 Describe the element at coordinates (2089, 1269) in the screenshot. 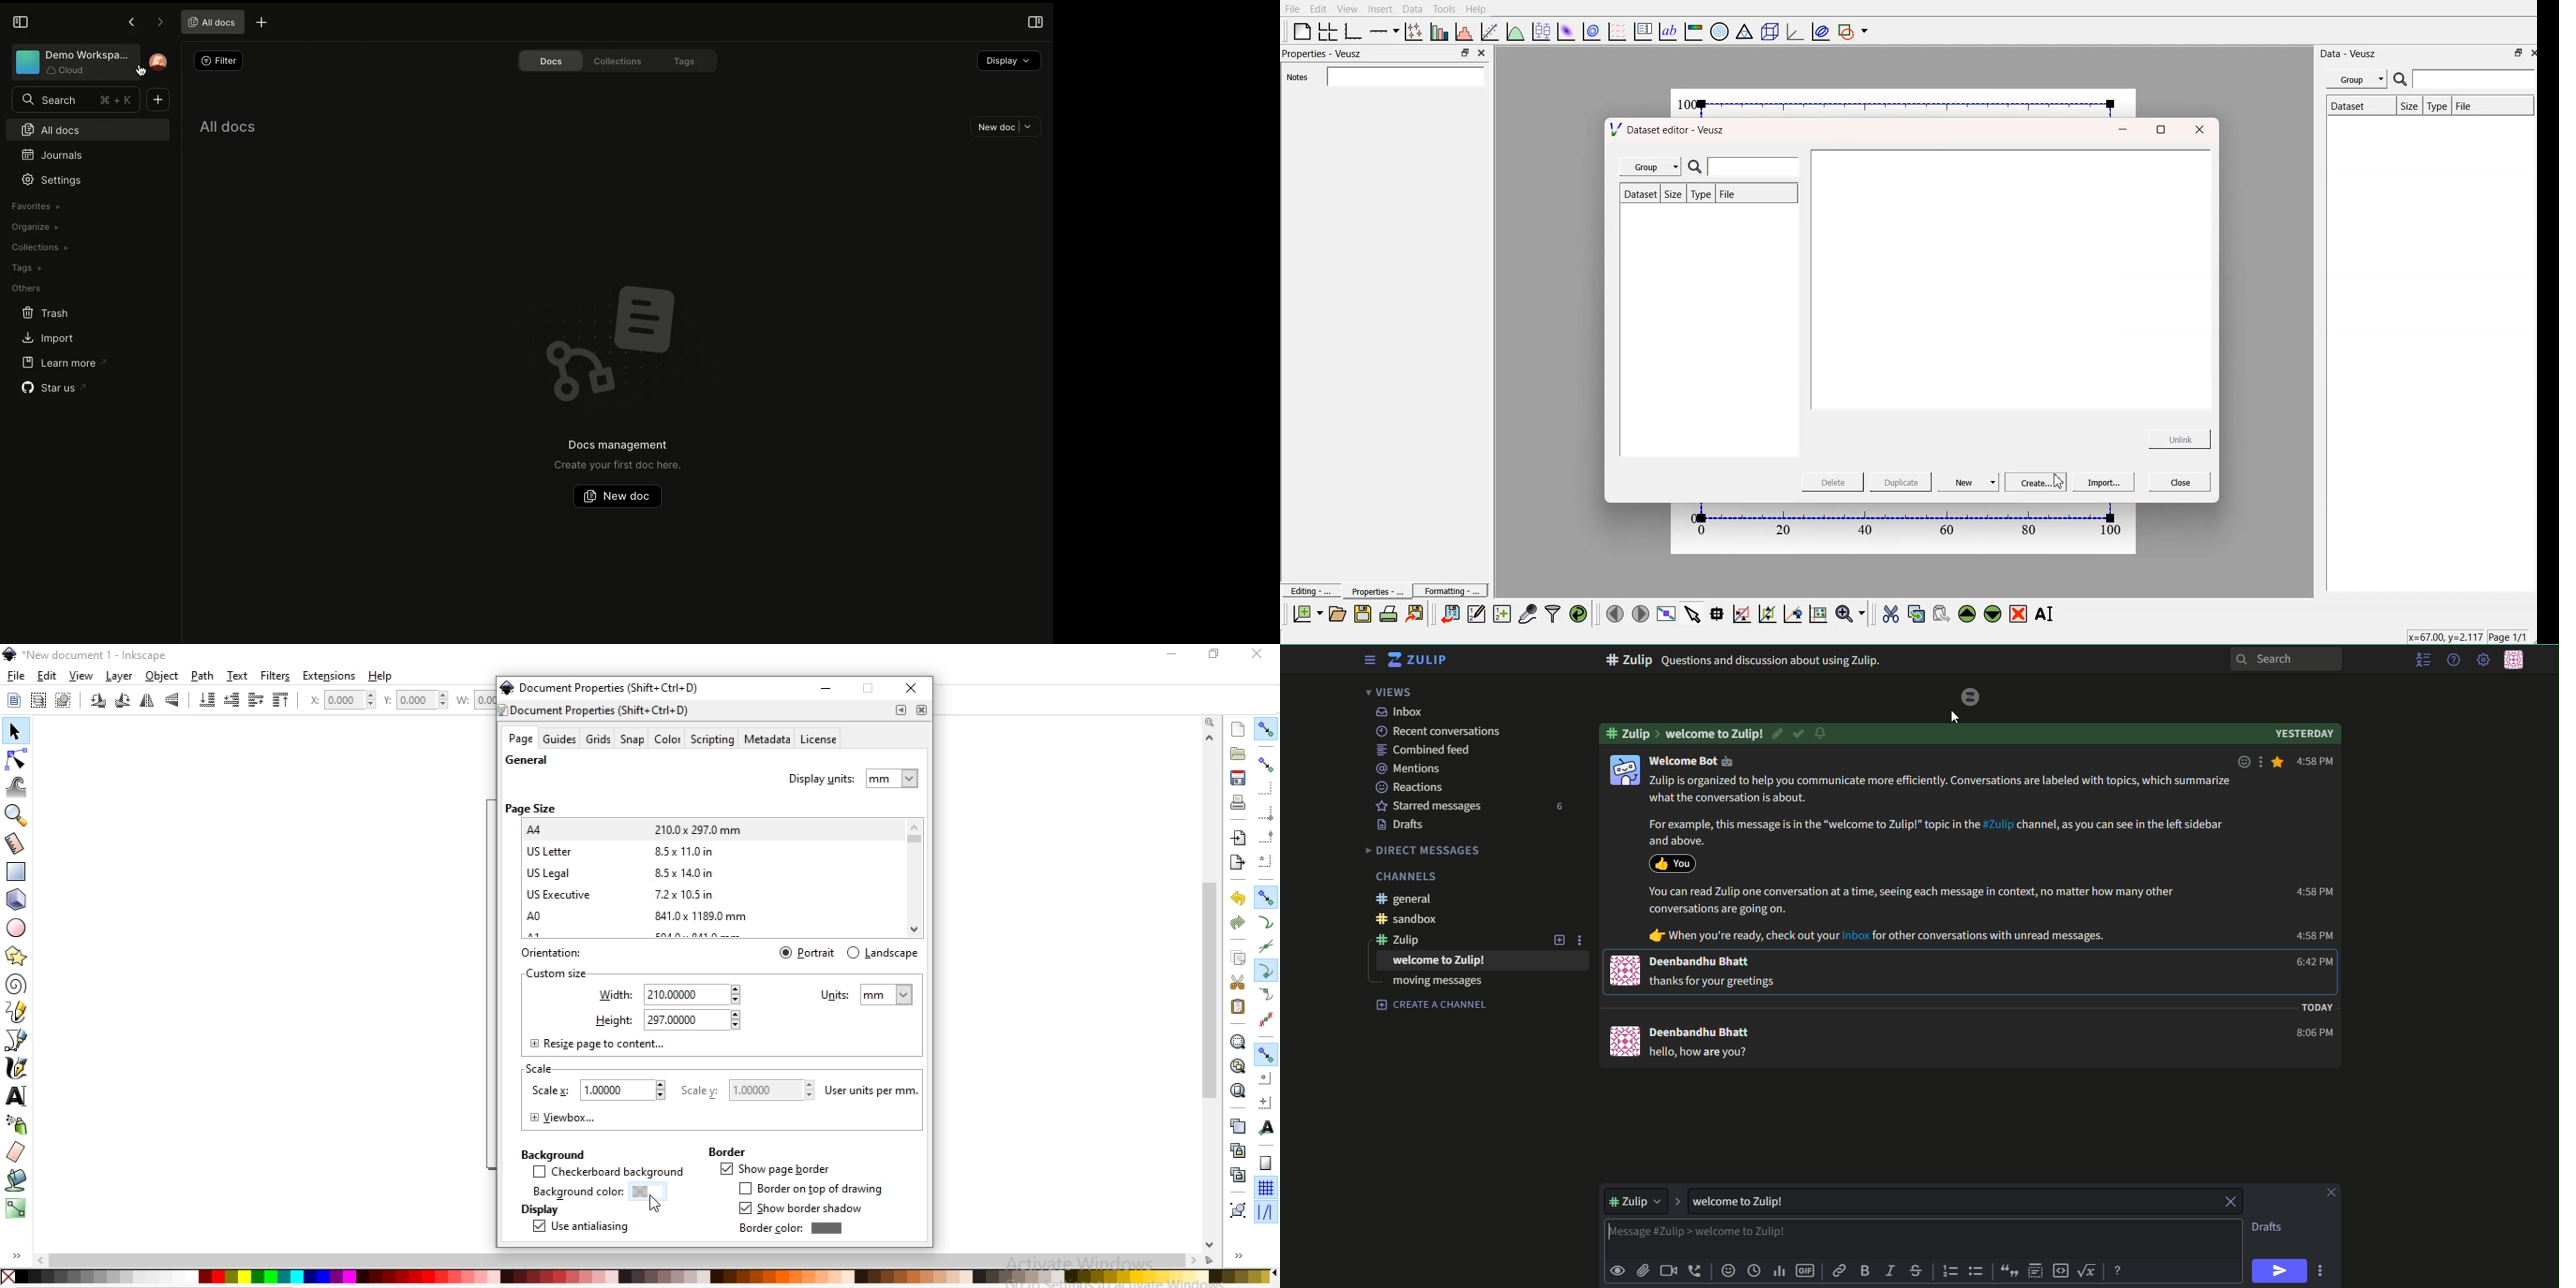

I see `math` at that location.